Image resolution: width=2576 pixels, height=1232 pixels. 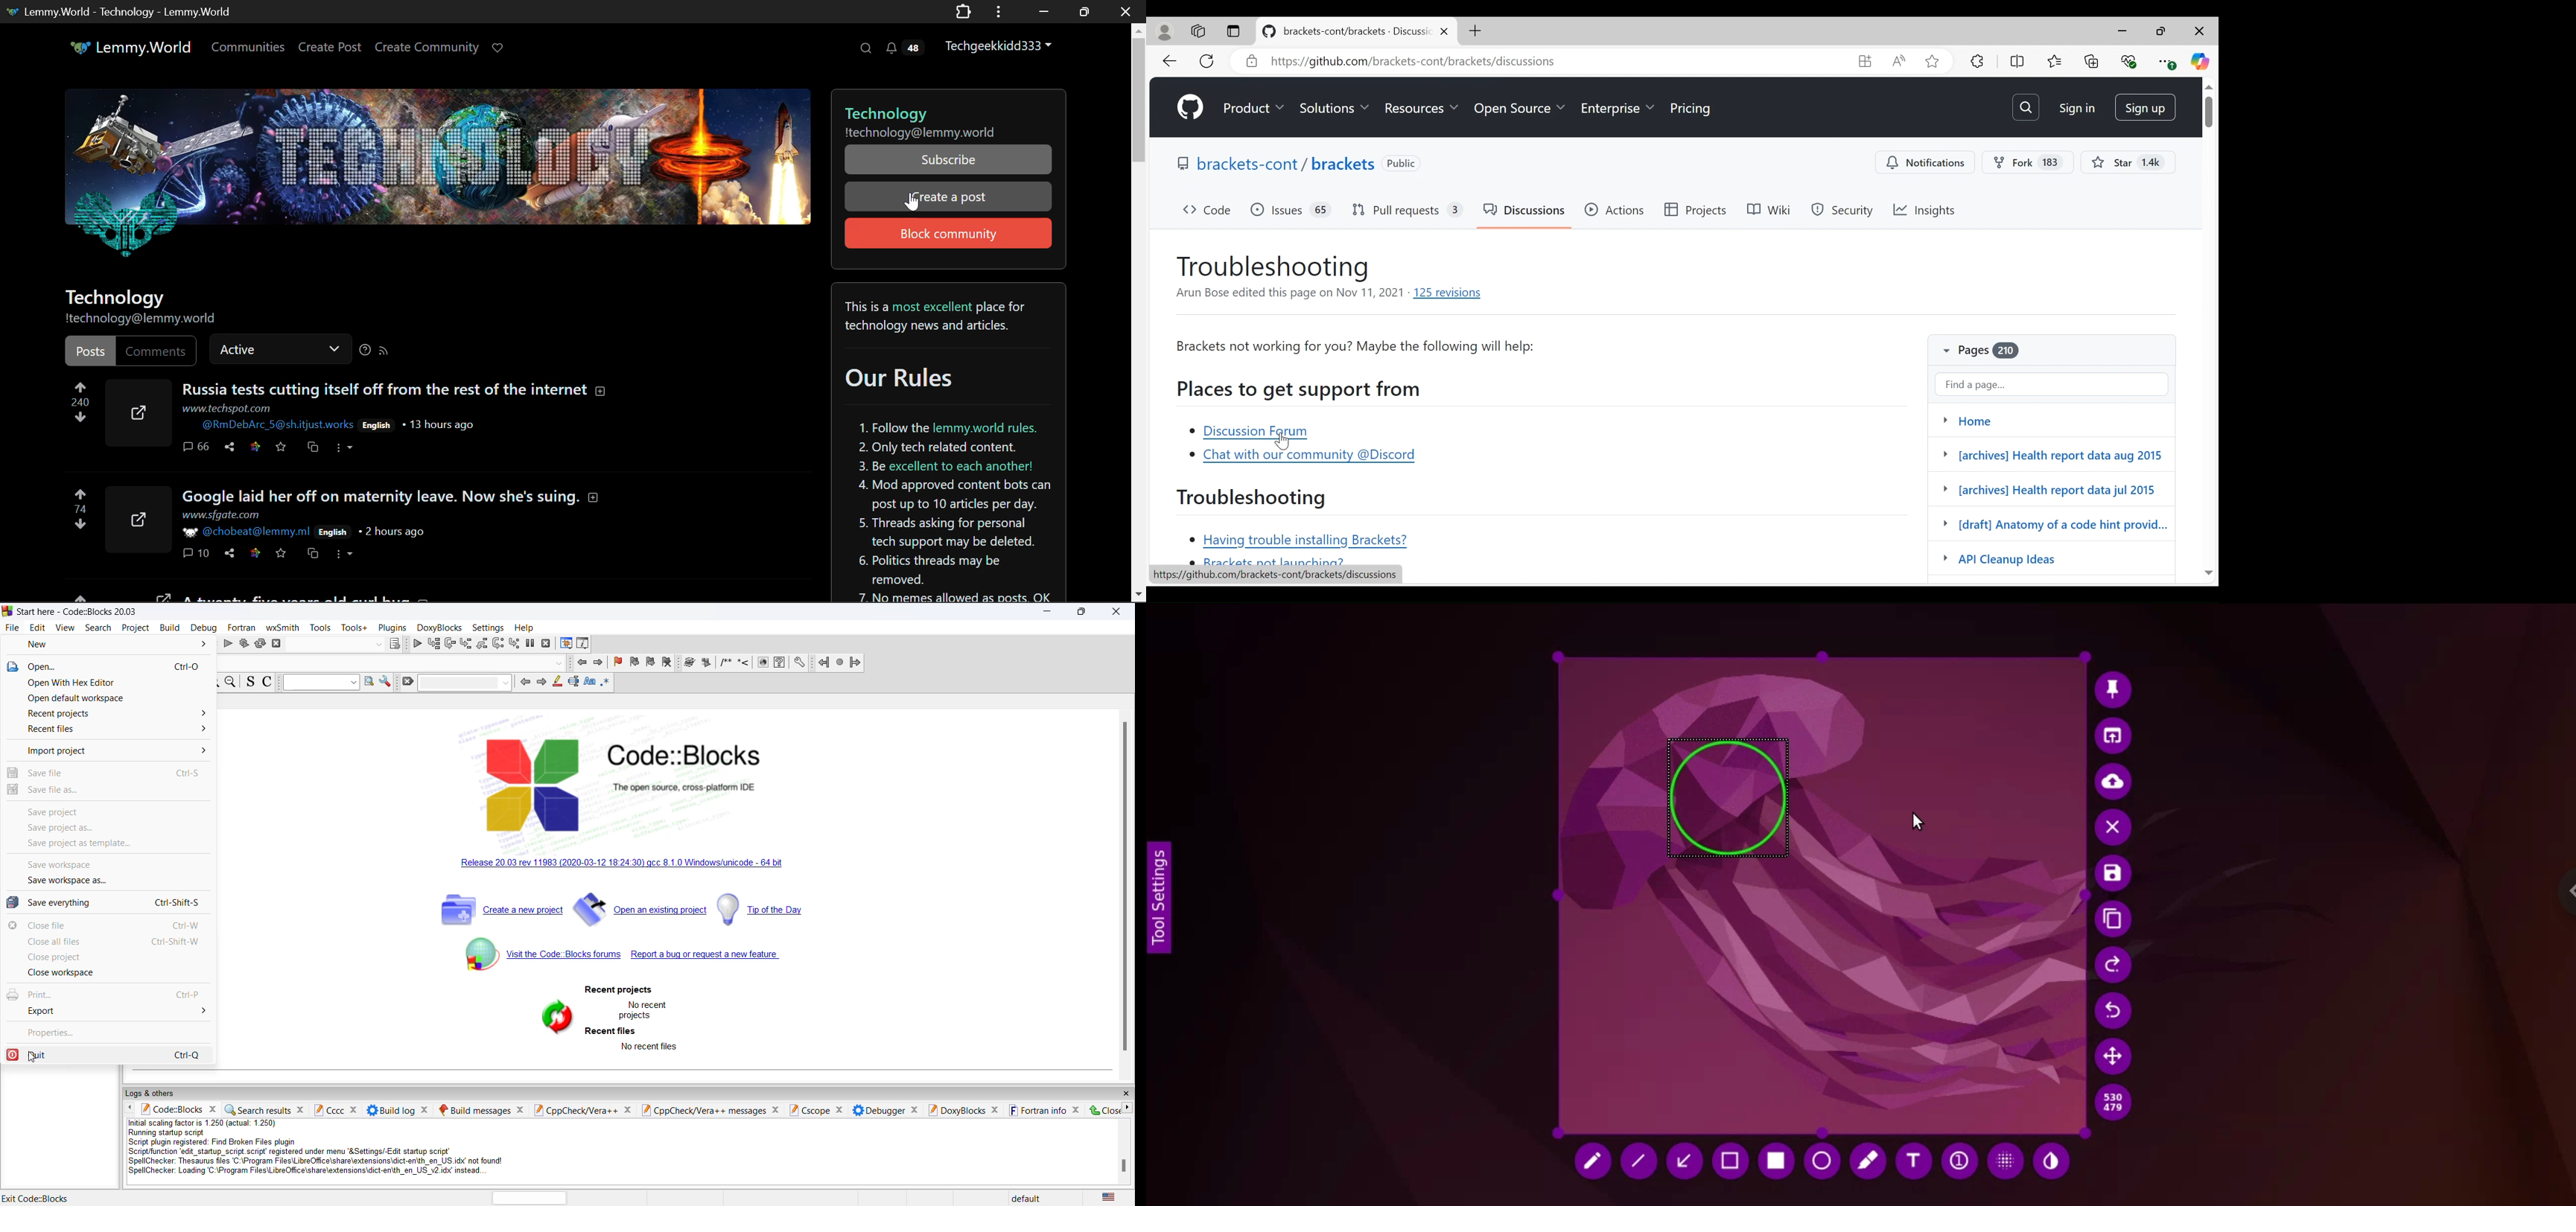 What do you see at coordinates (1119, 613) in the screenshot?
I see `close` at bounding box center [1119, 613].